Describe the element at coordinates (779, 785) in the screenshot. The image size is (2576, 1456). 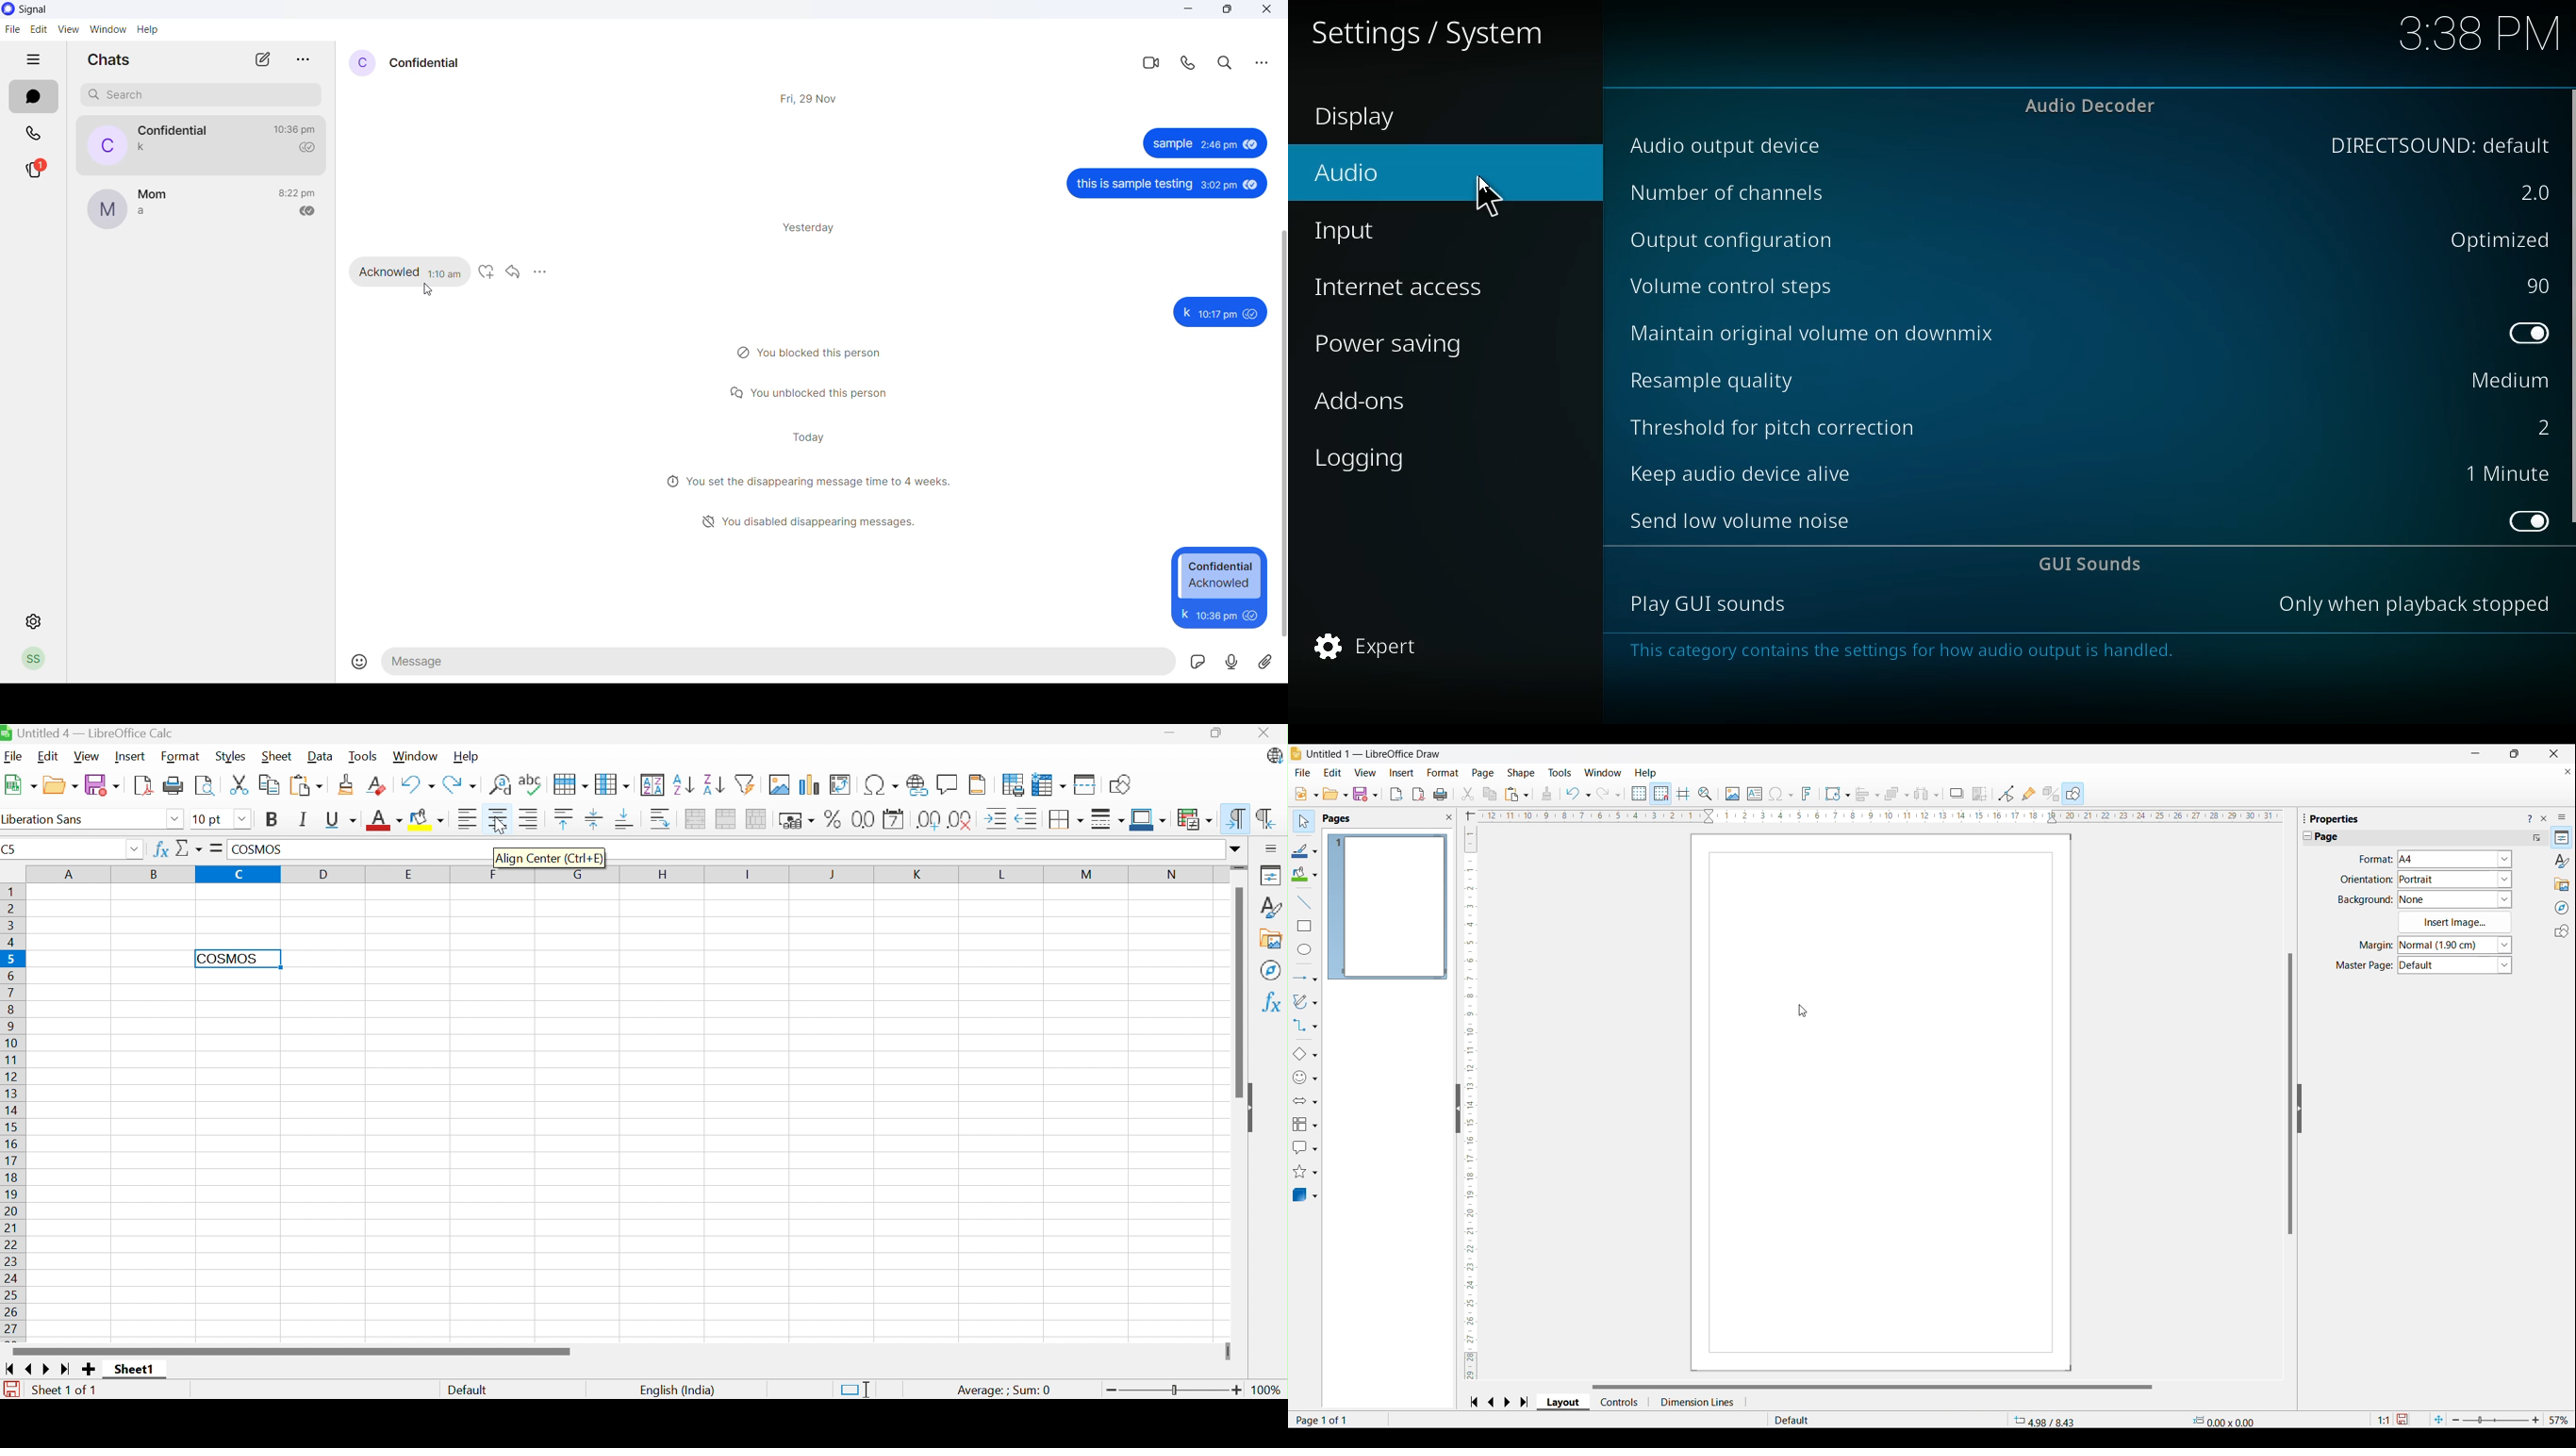
I see `Insert Image` at that location.